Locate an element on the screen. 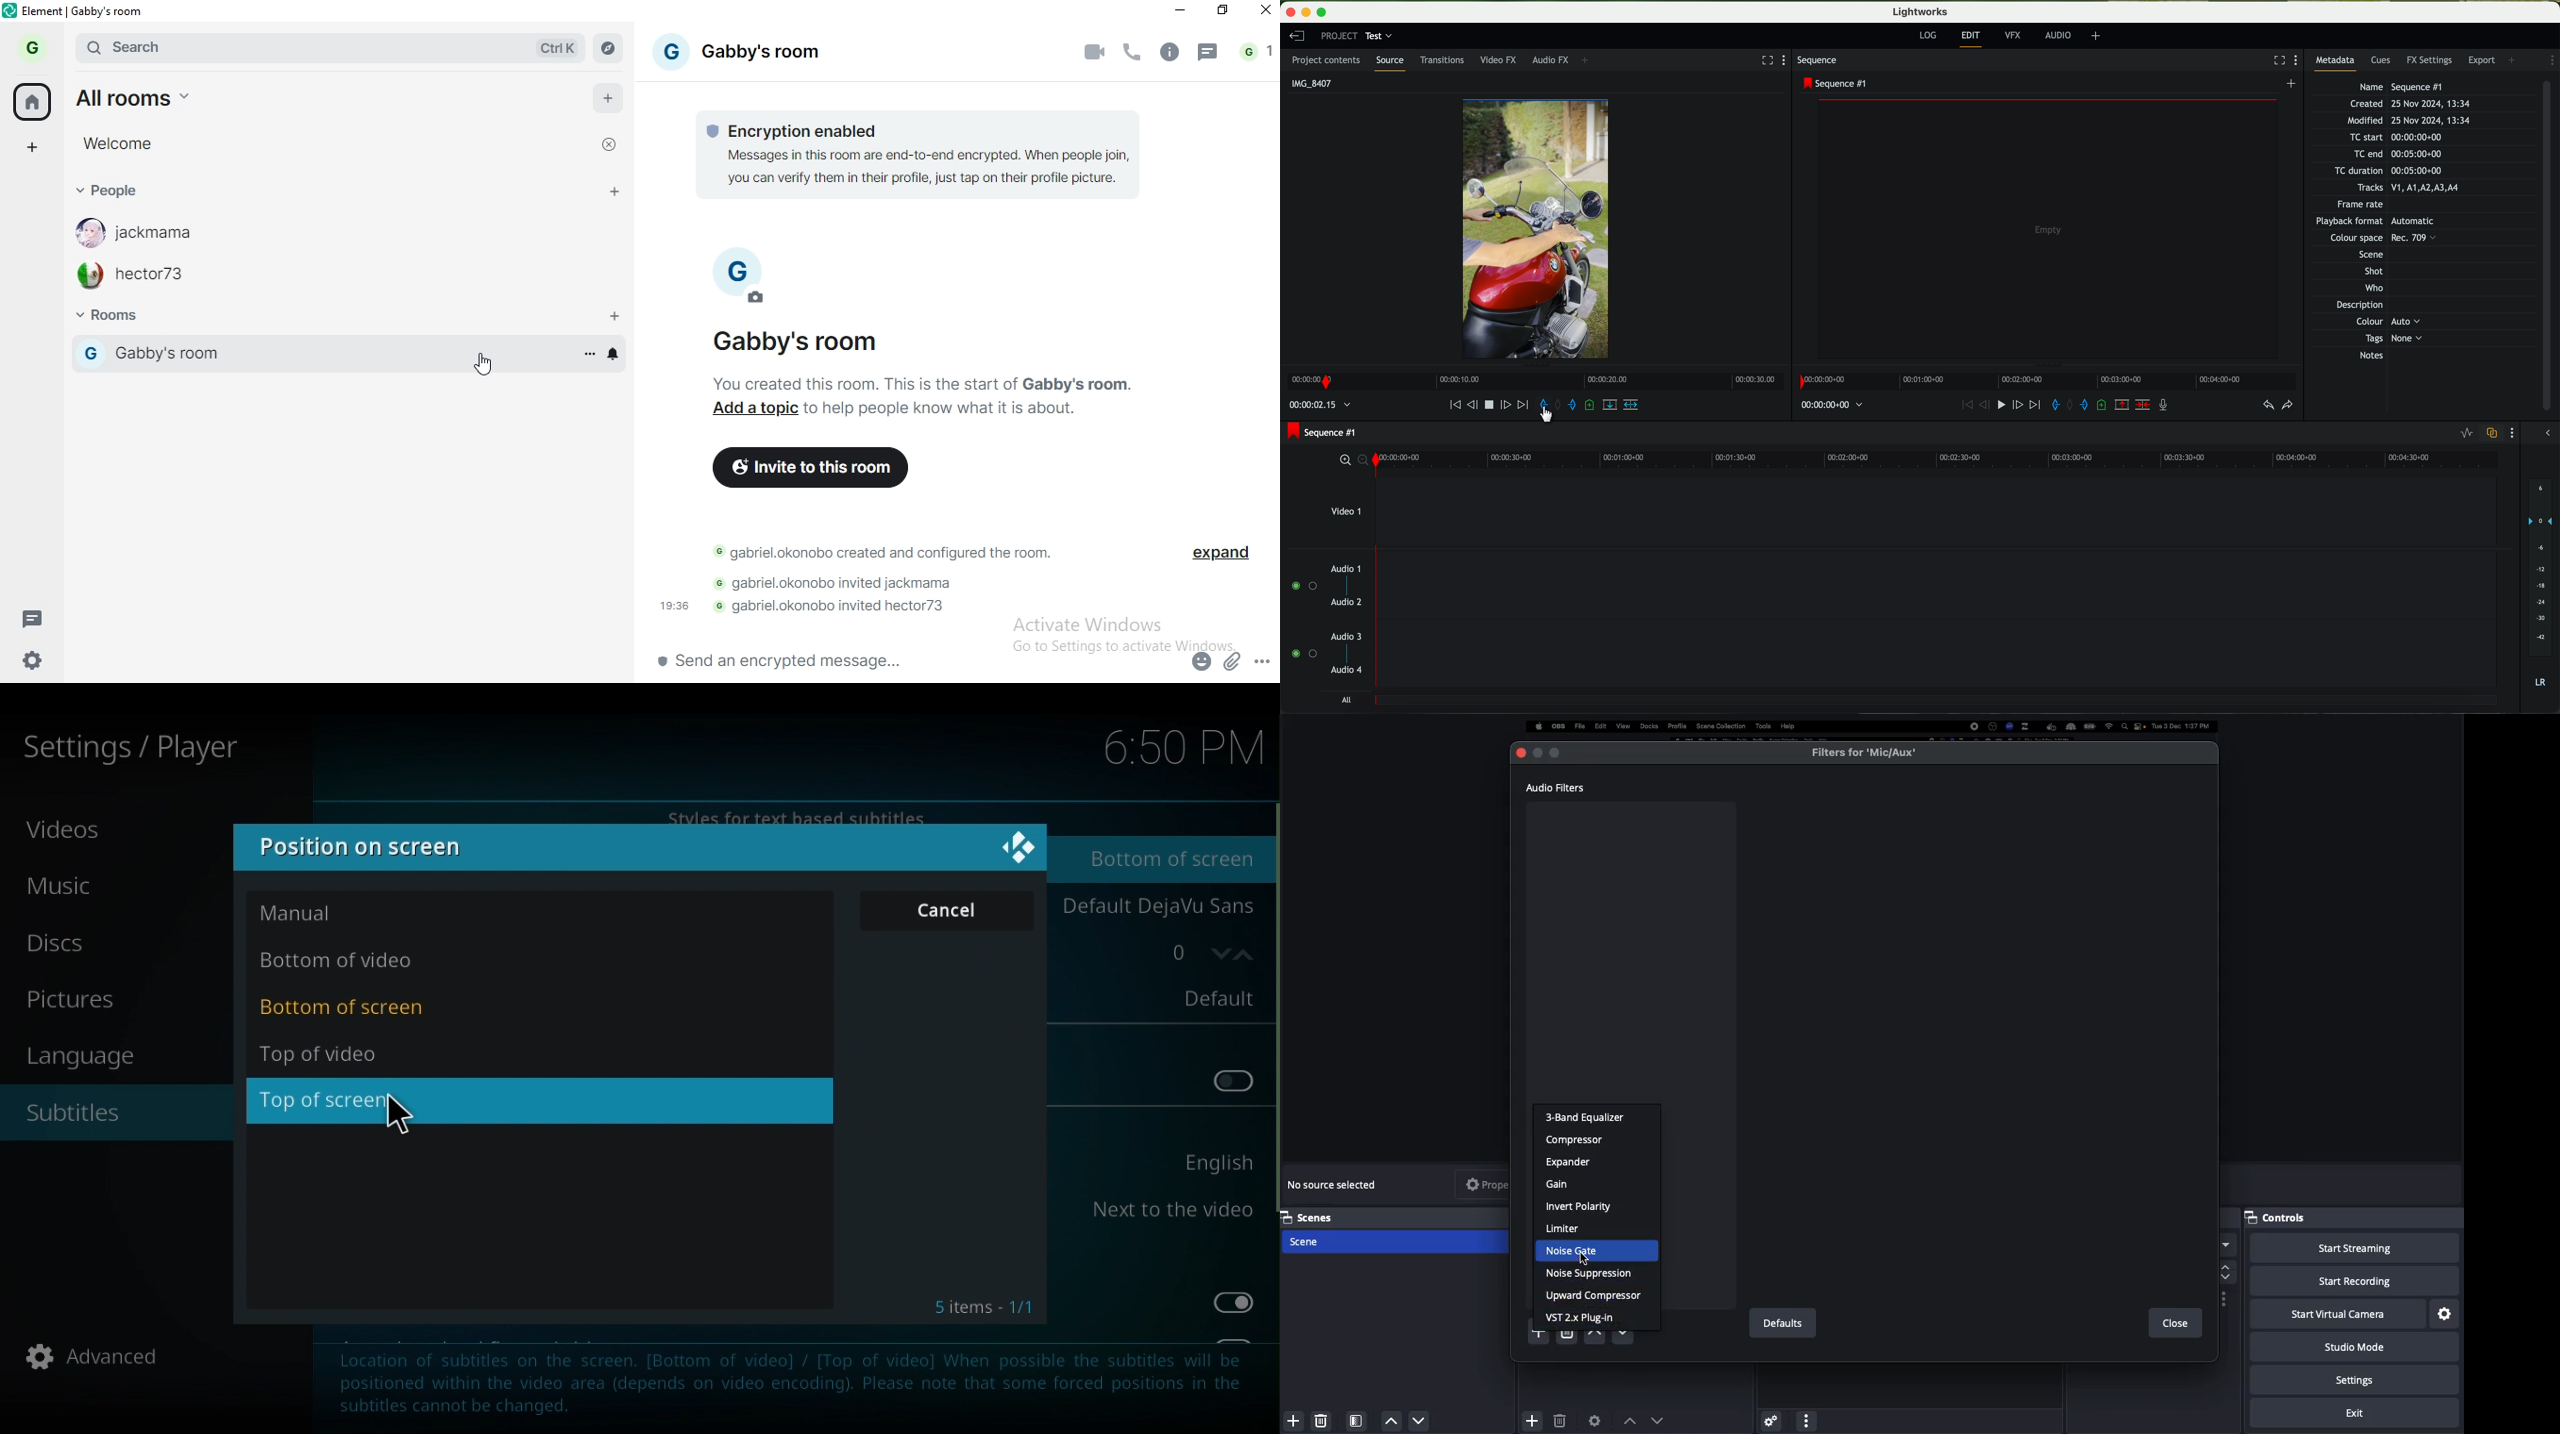  Start virtual camera is located at coordinates (2336, 1315).